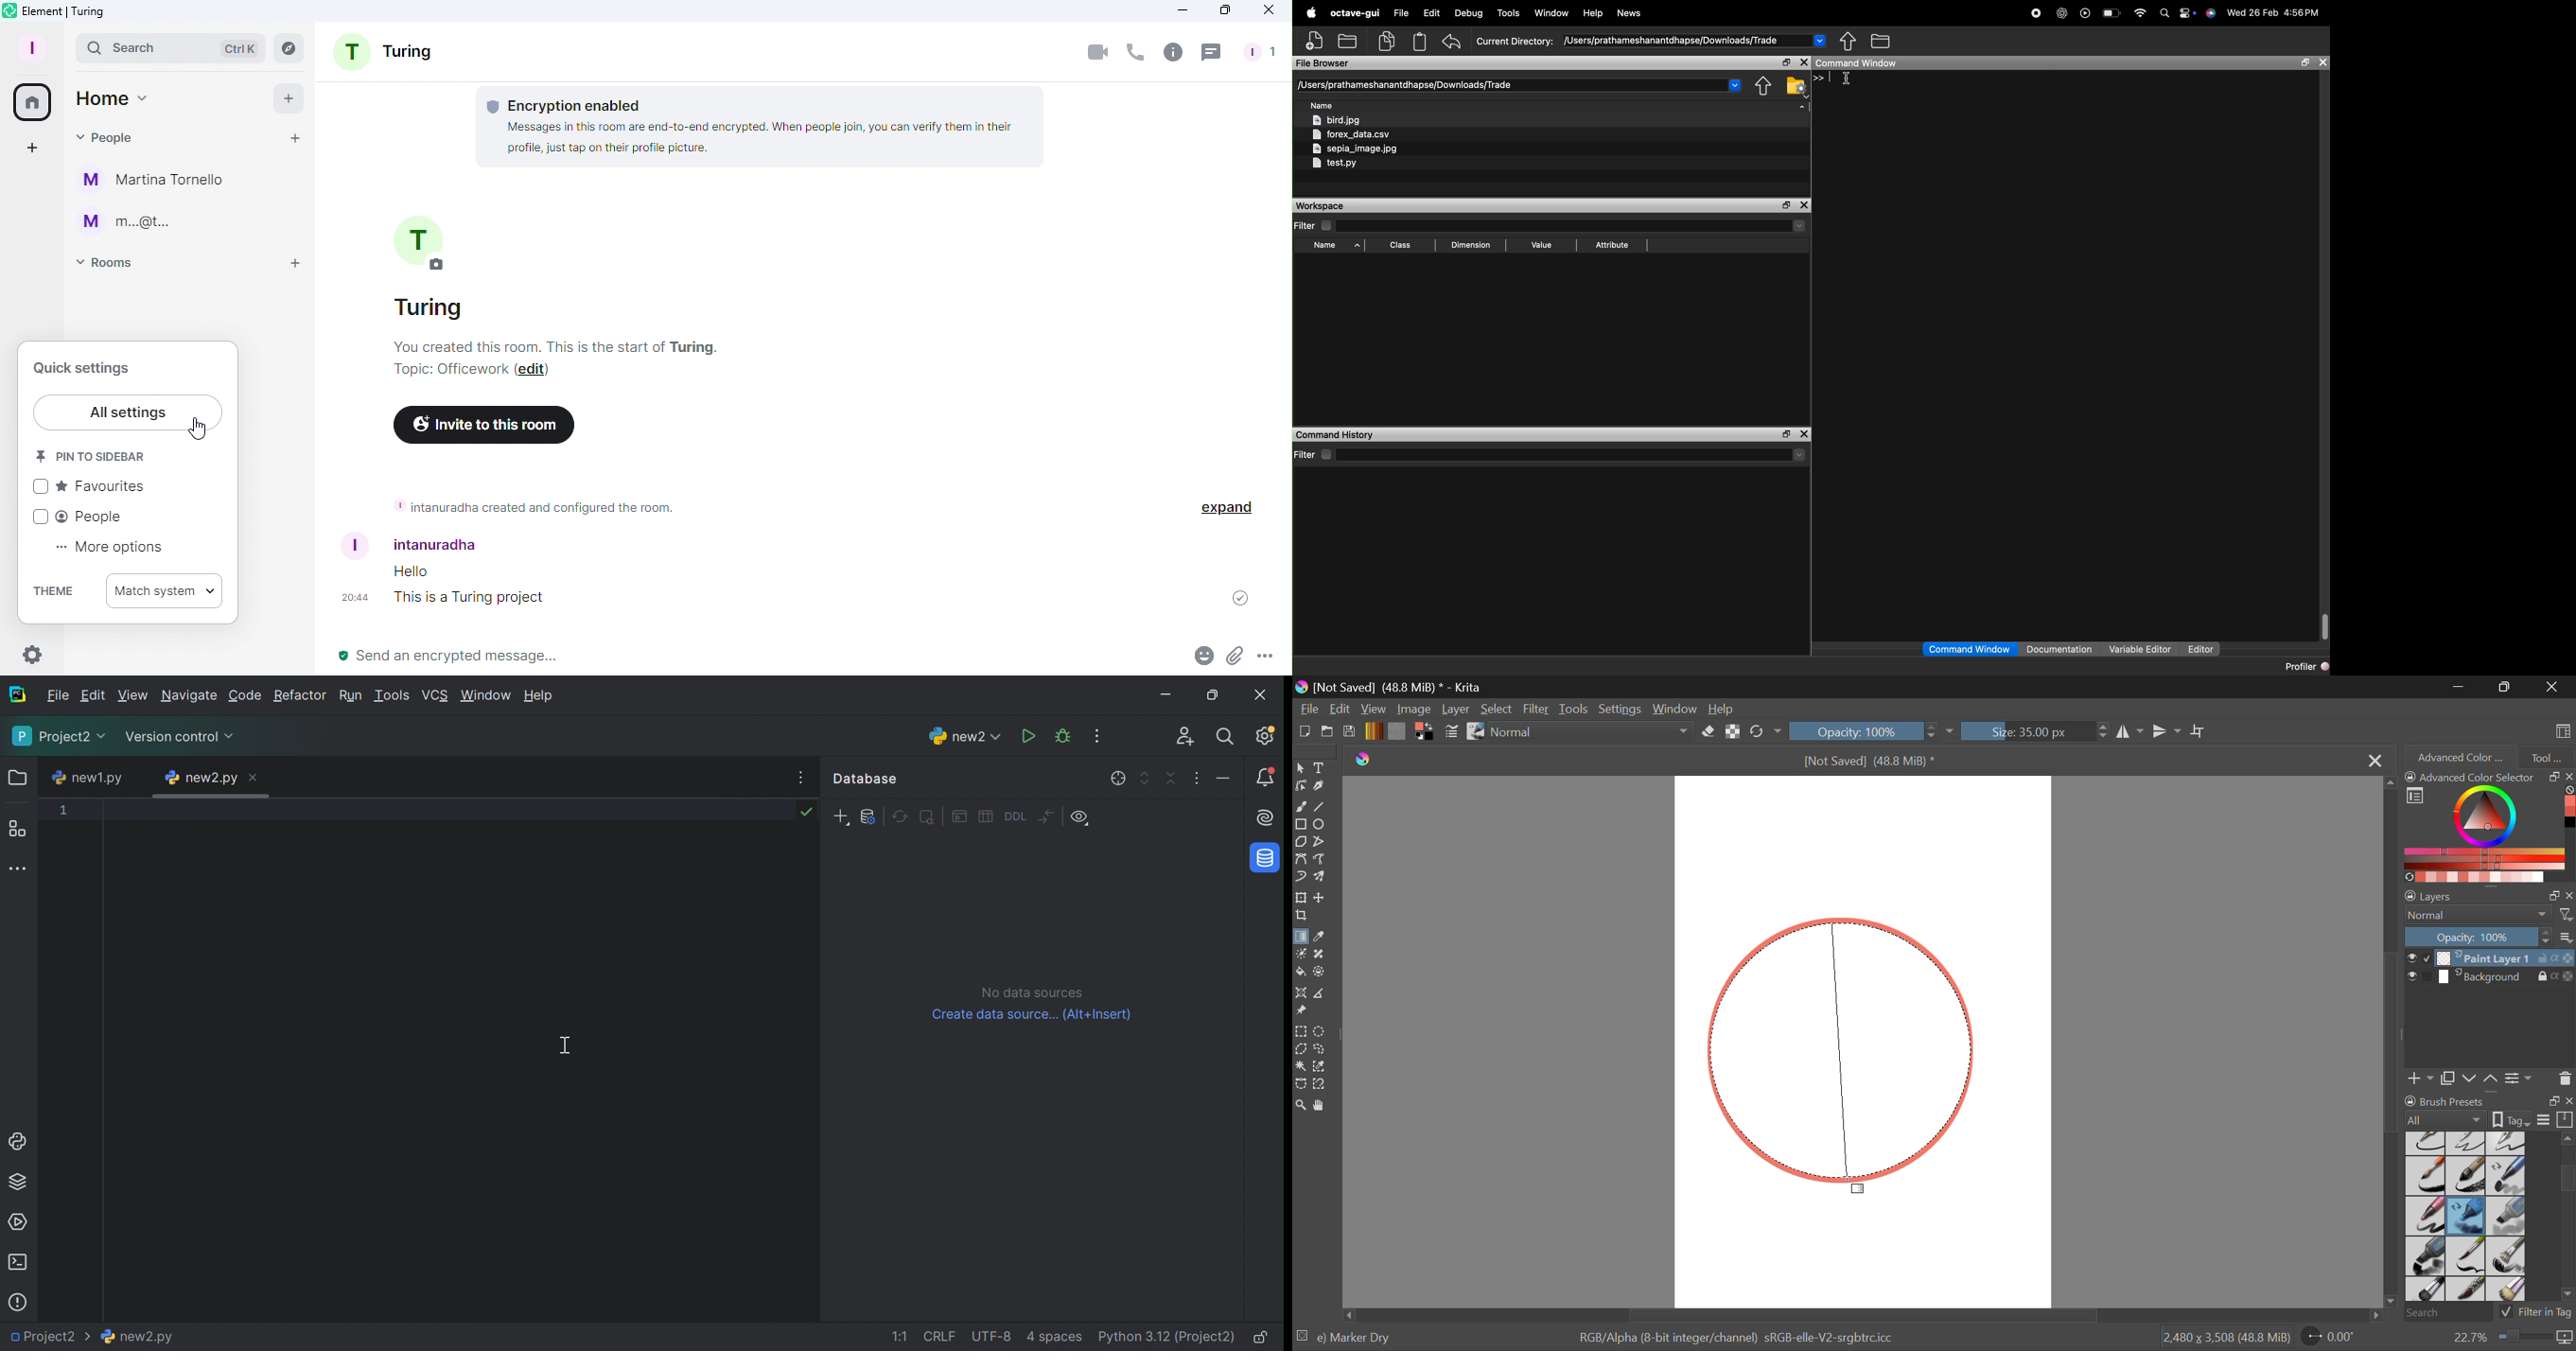 The height and width of the screenshot is (1372, 2576). Describe the element at coordinates (1228, 508) in the screenshot. I see `Expand` at that location.